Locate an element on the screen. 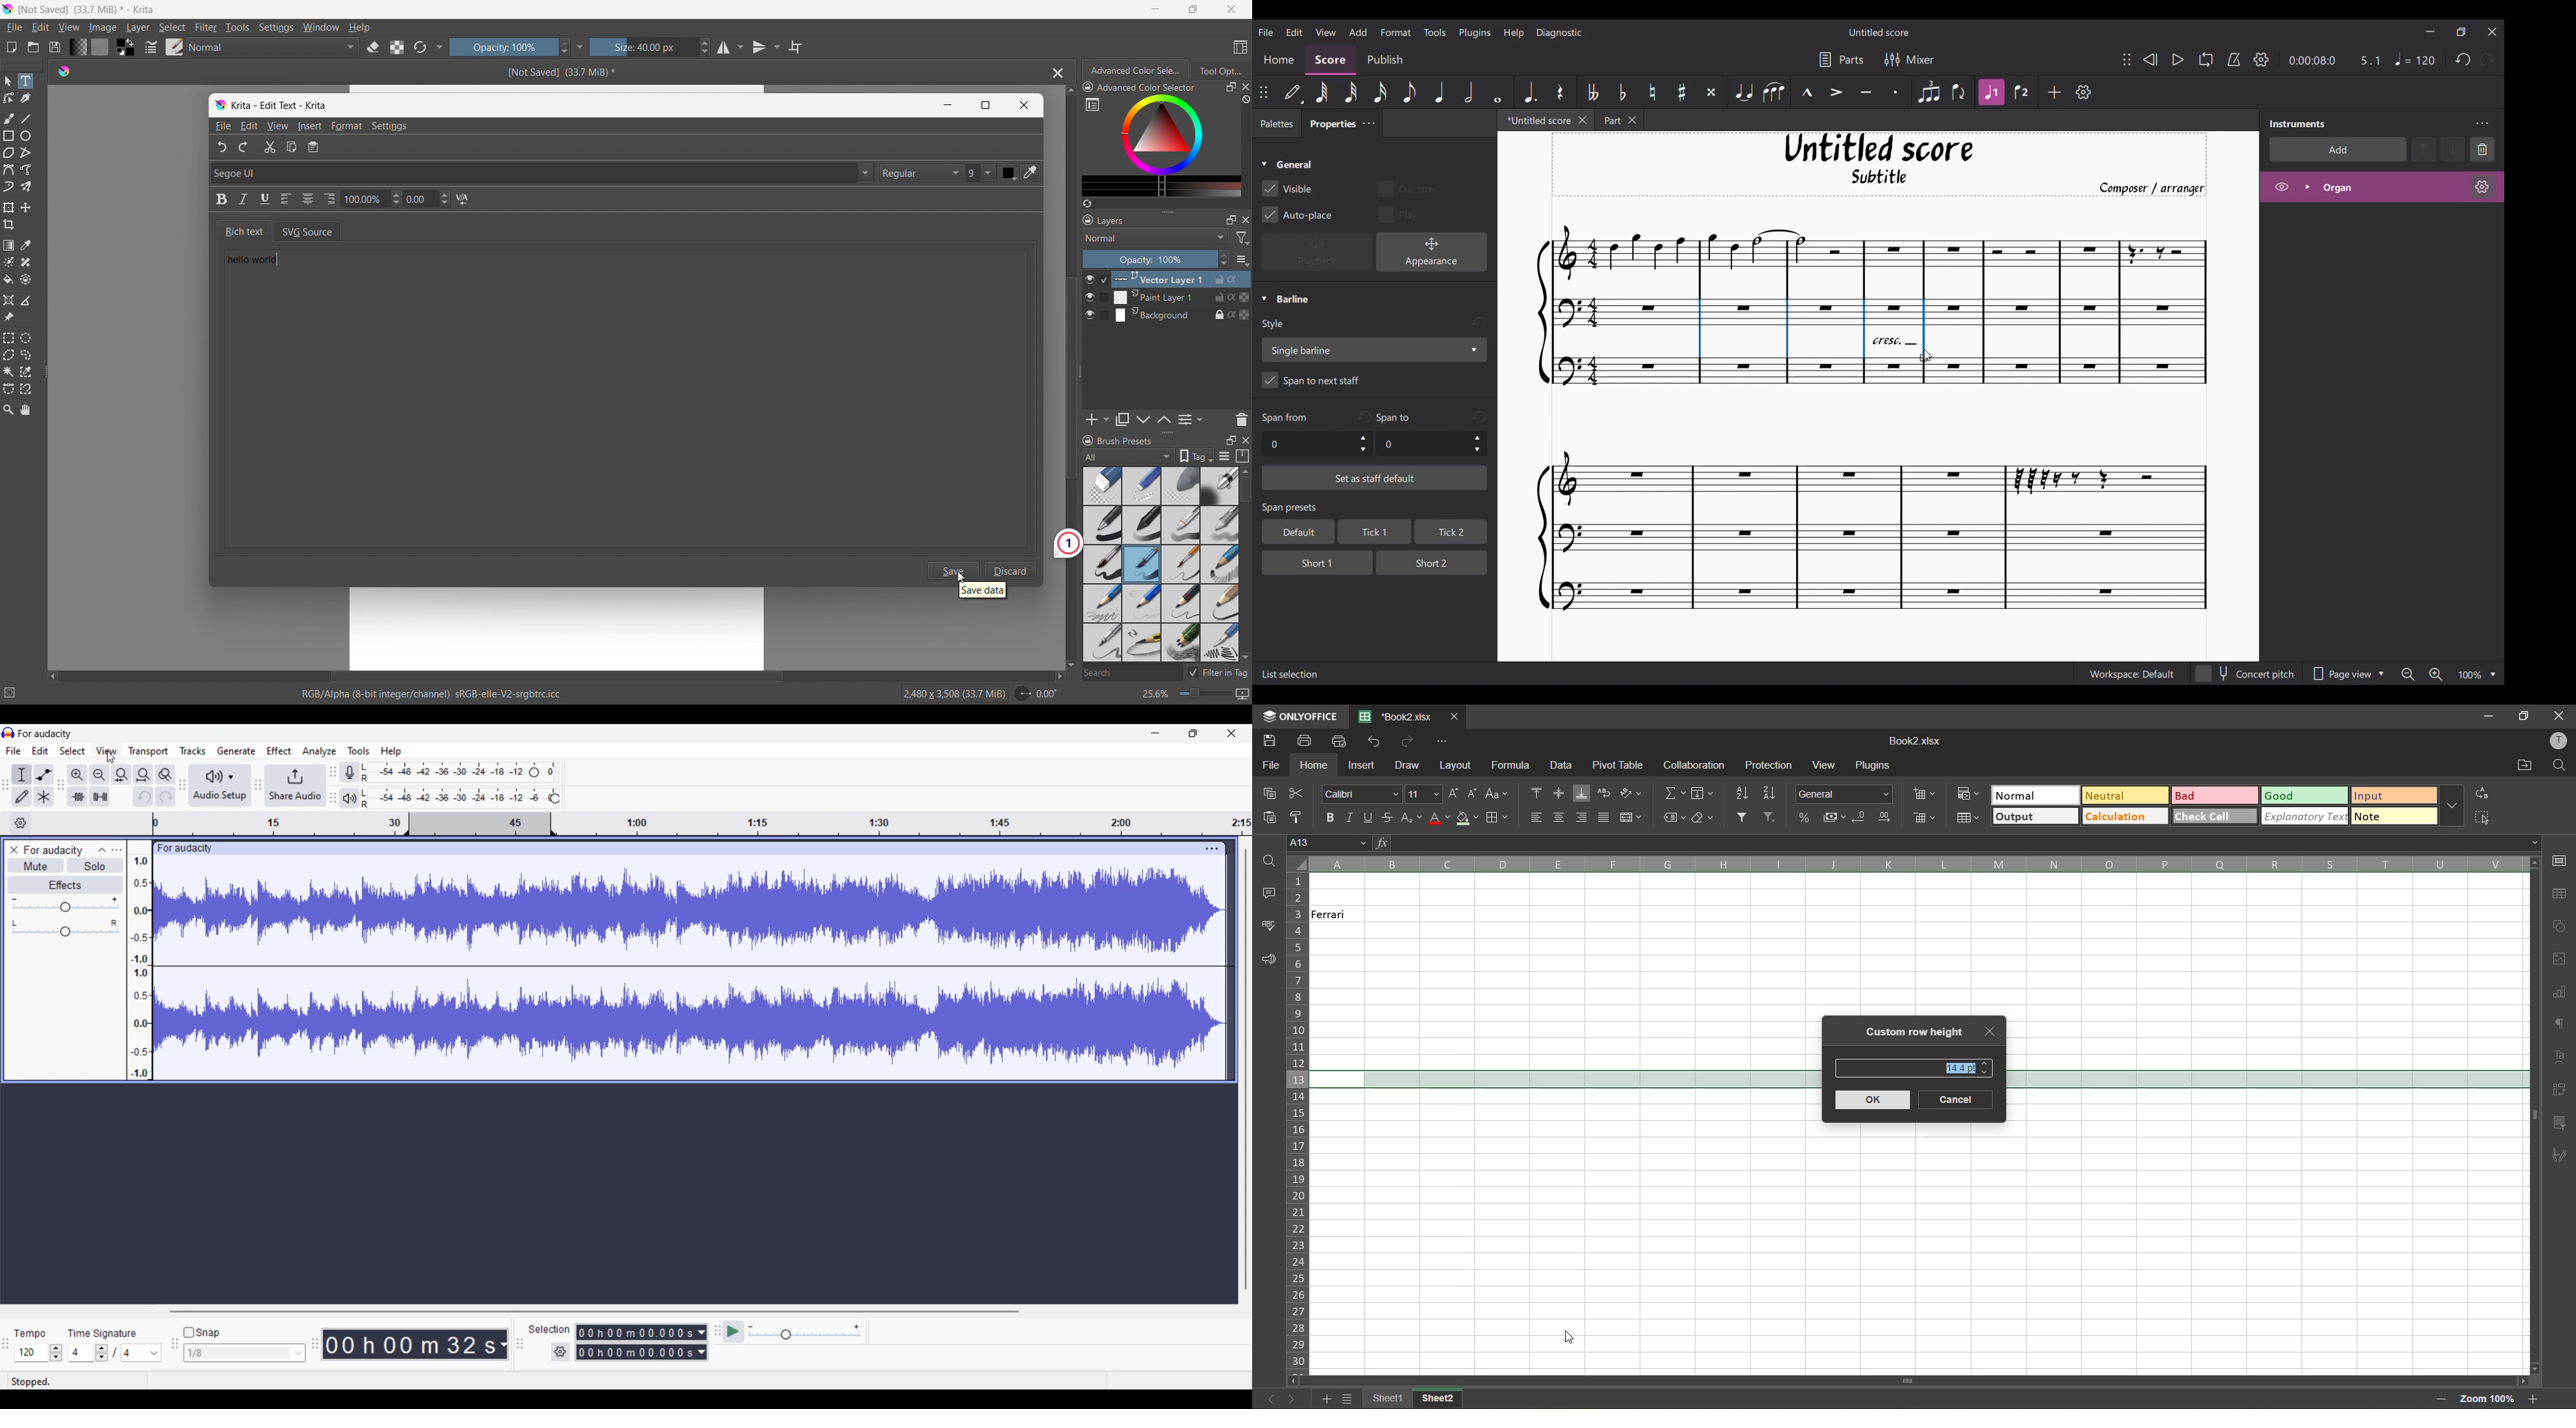  pivot table is located at coordinates (1617, 764).